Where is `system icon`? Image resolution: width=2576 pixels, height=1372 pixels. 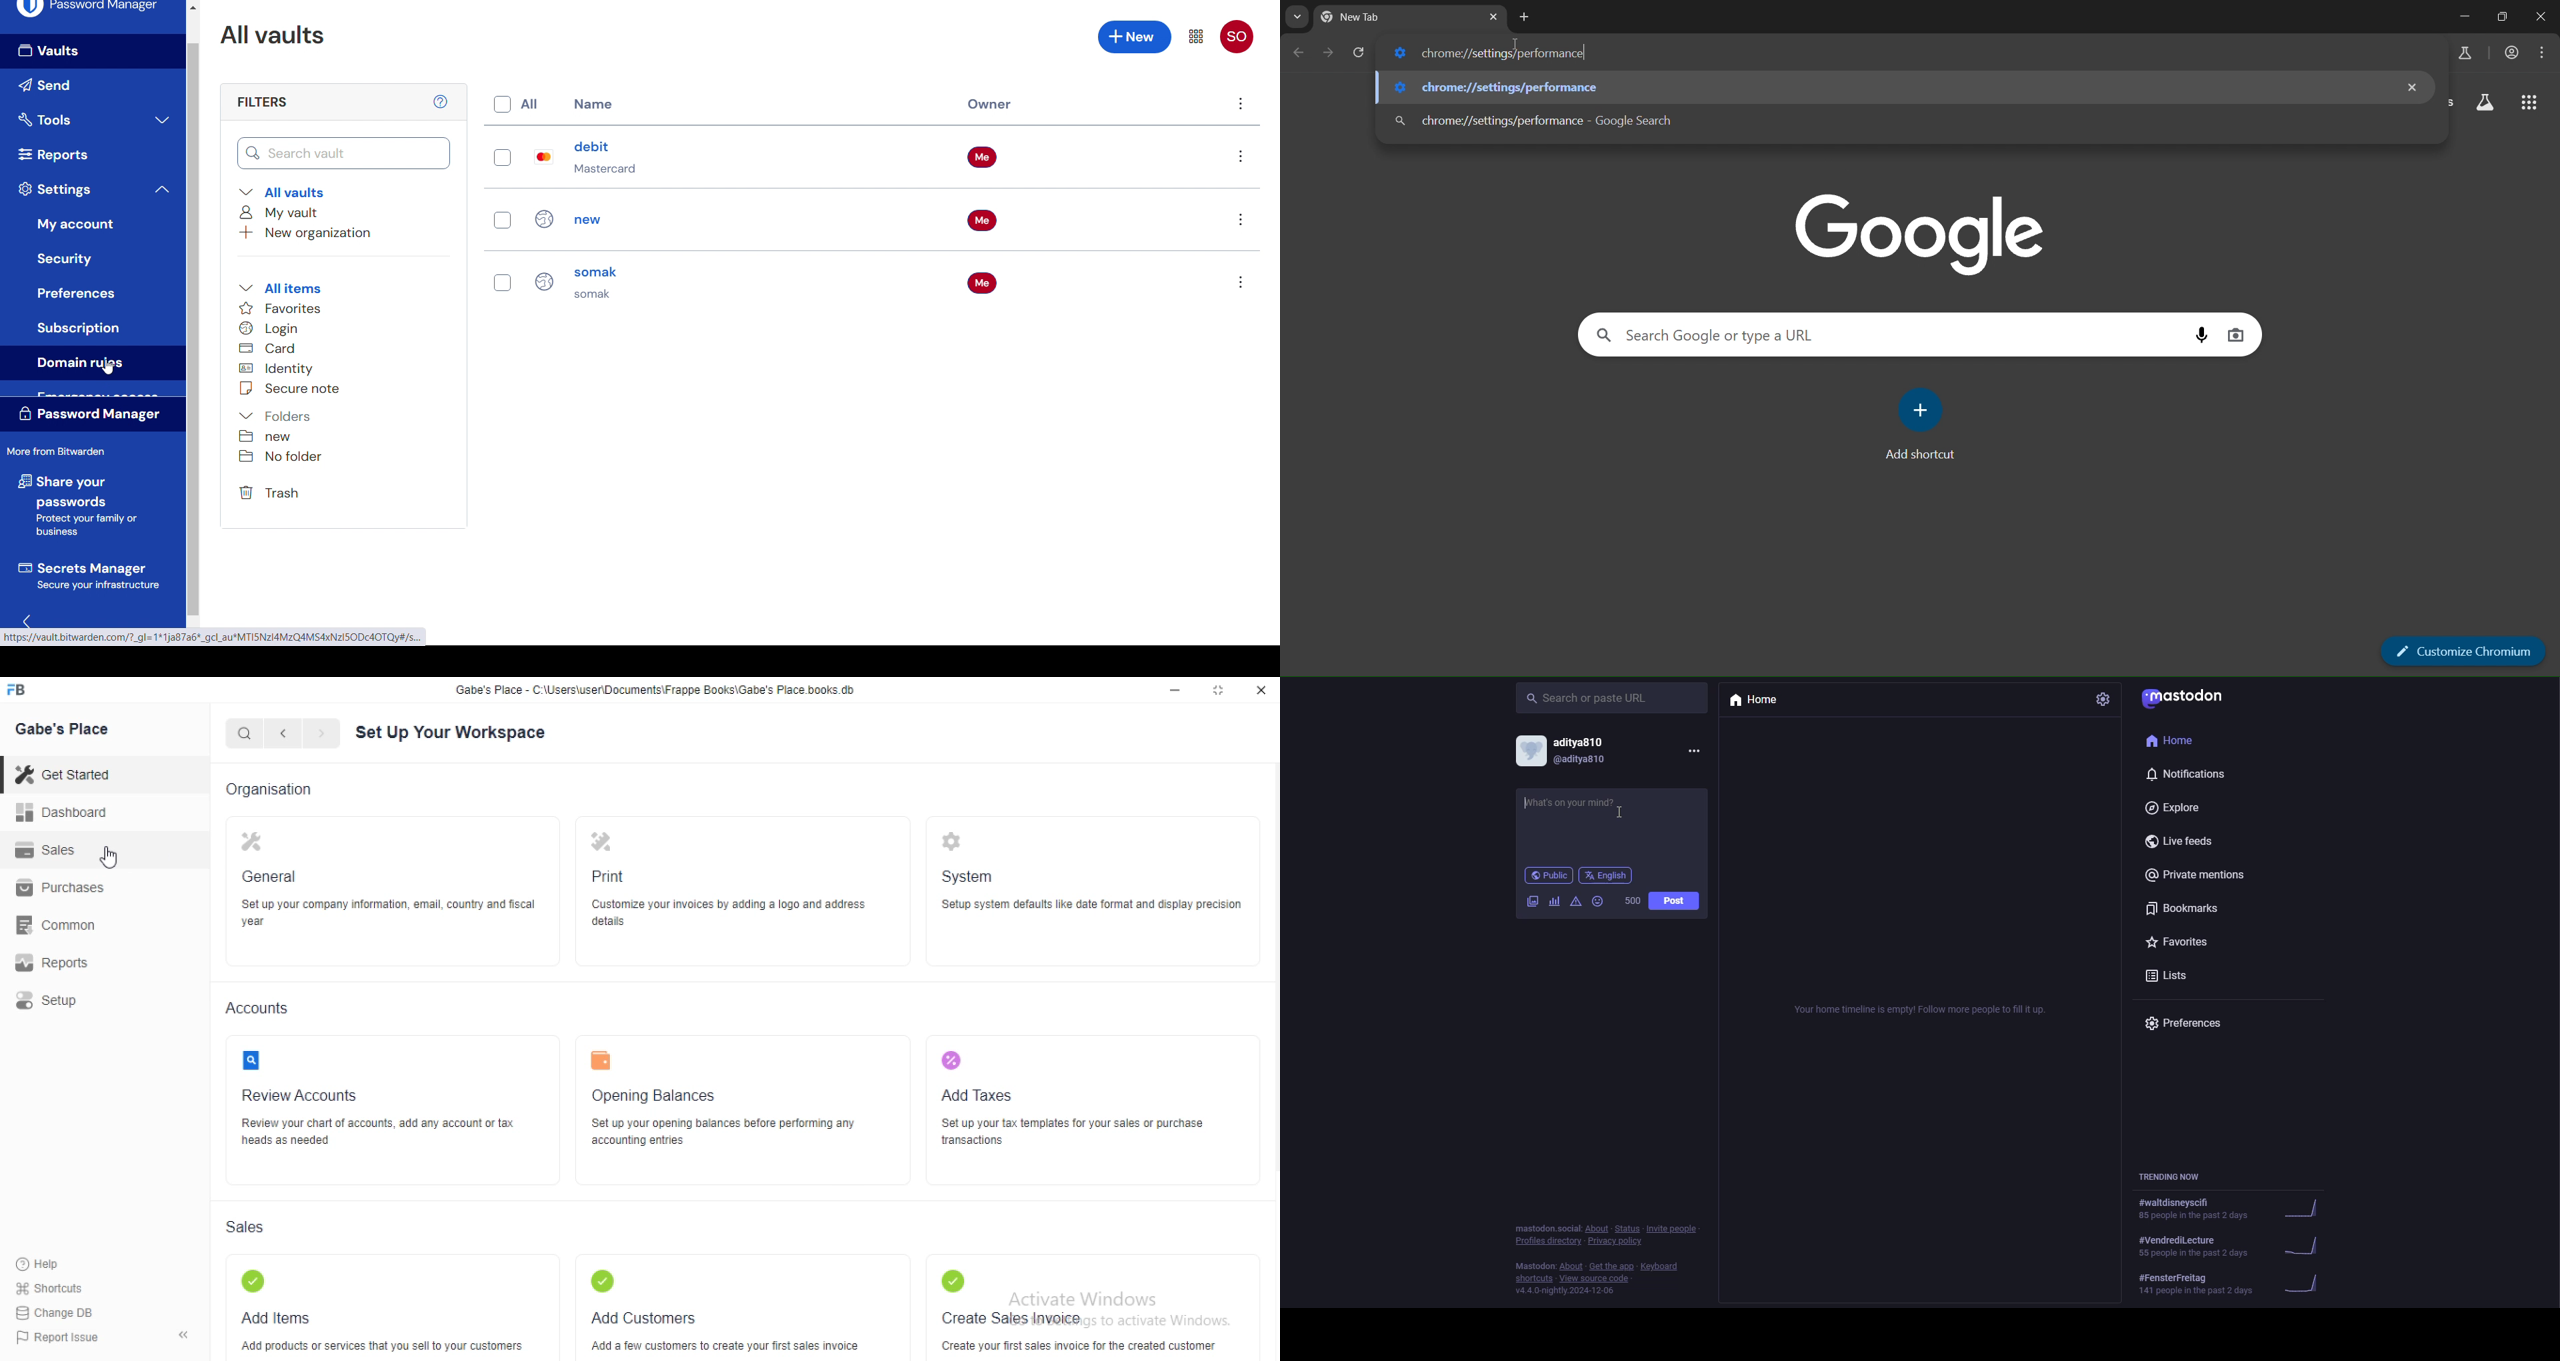 system icon is located at coordinates (952, 842).